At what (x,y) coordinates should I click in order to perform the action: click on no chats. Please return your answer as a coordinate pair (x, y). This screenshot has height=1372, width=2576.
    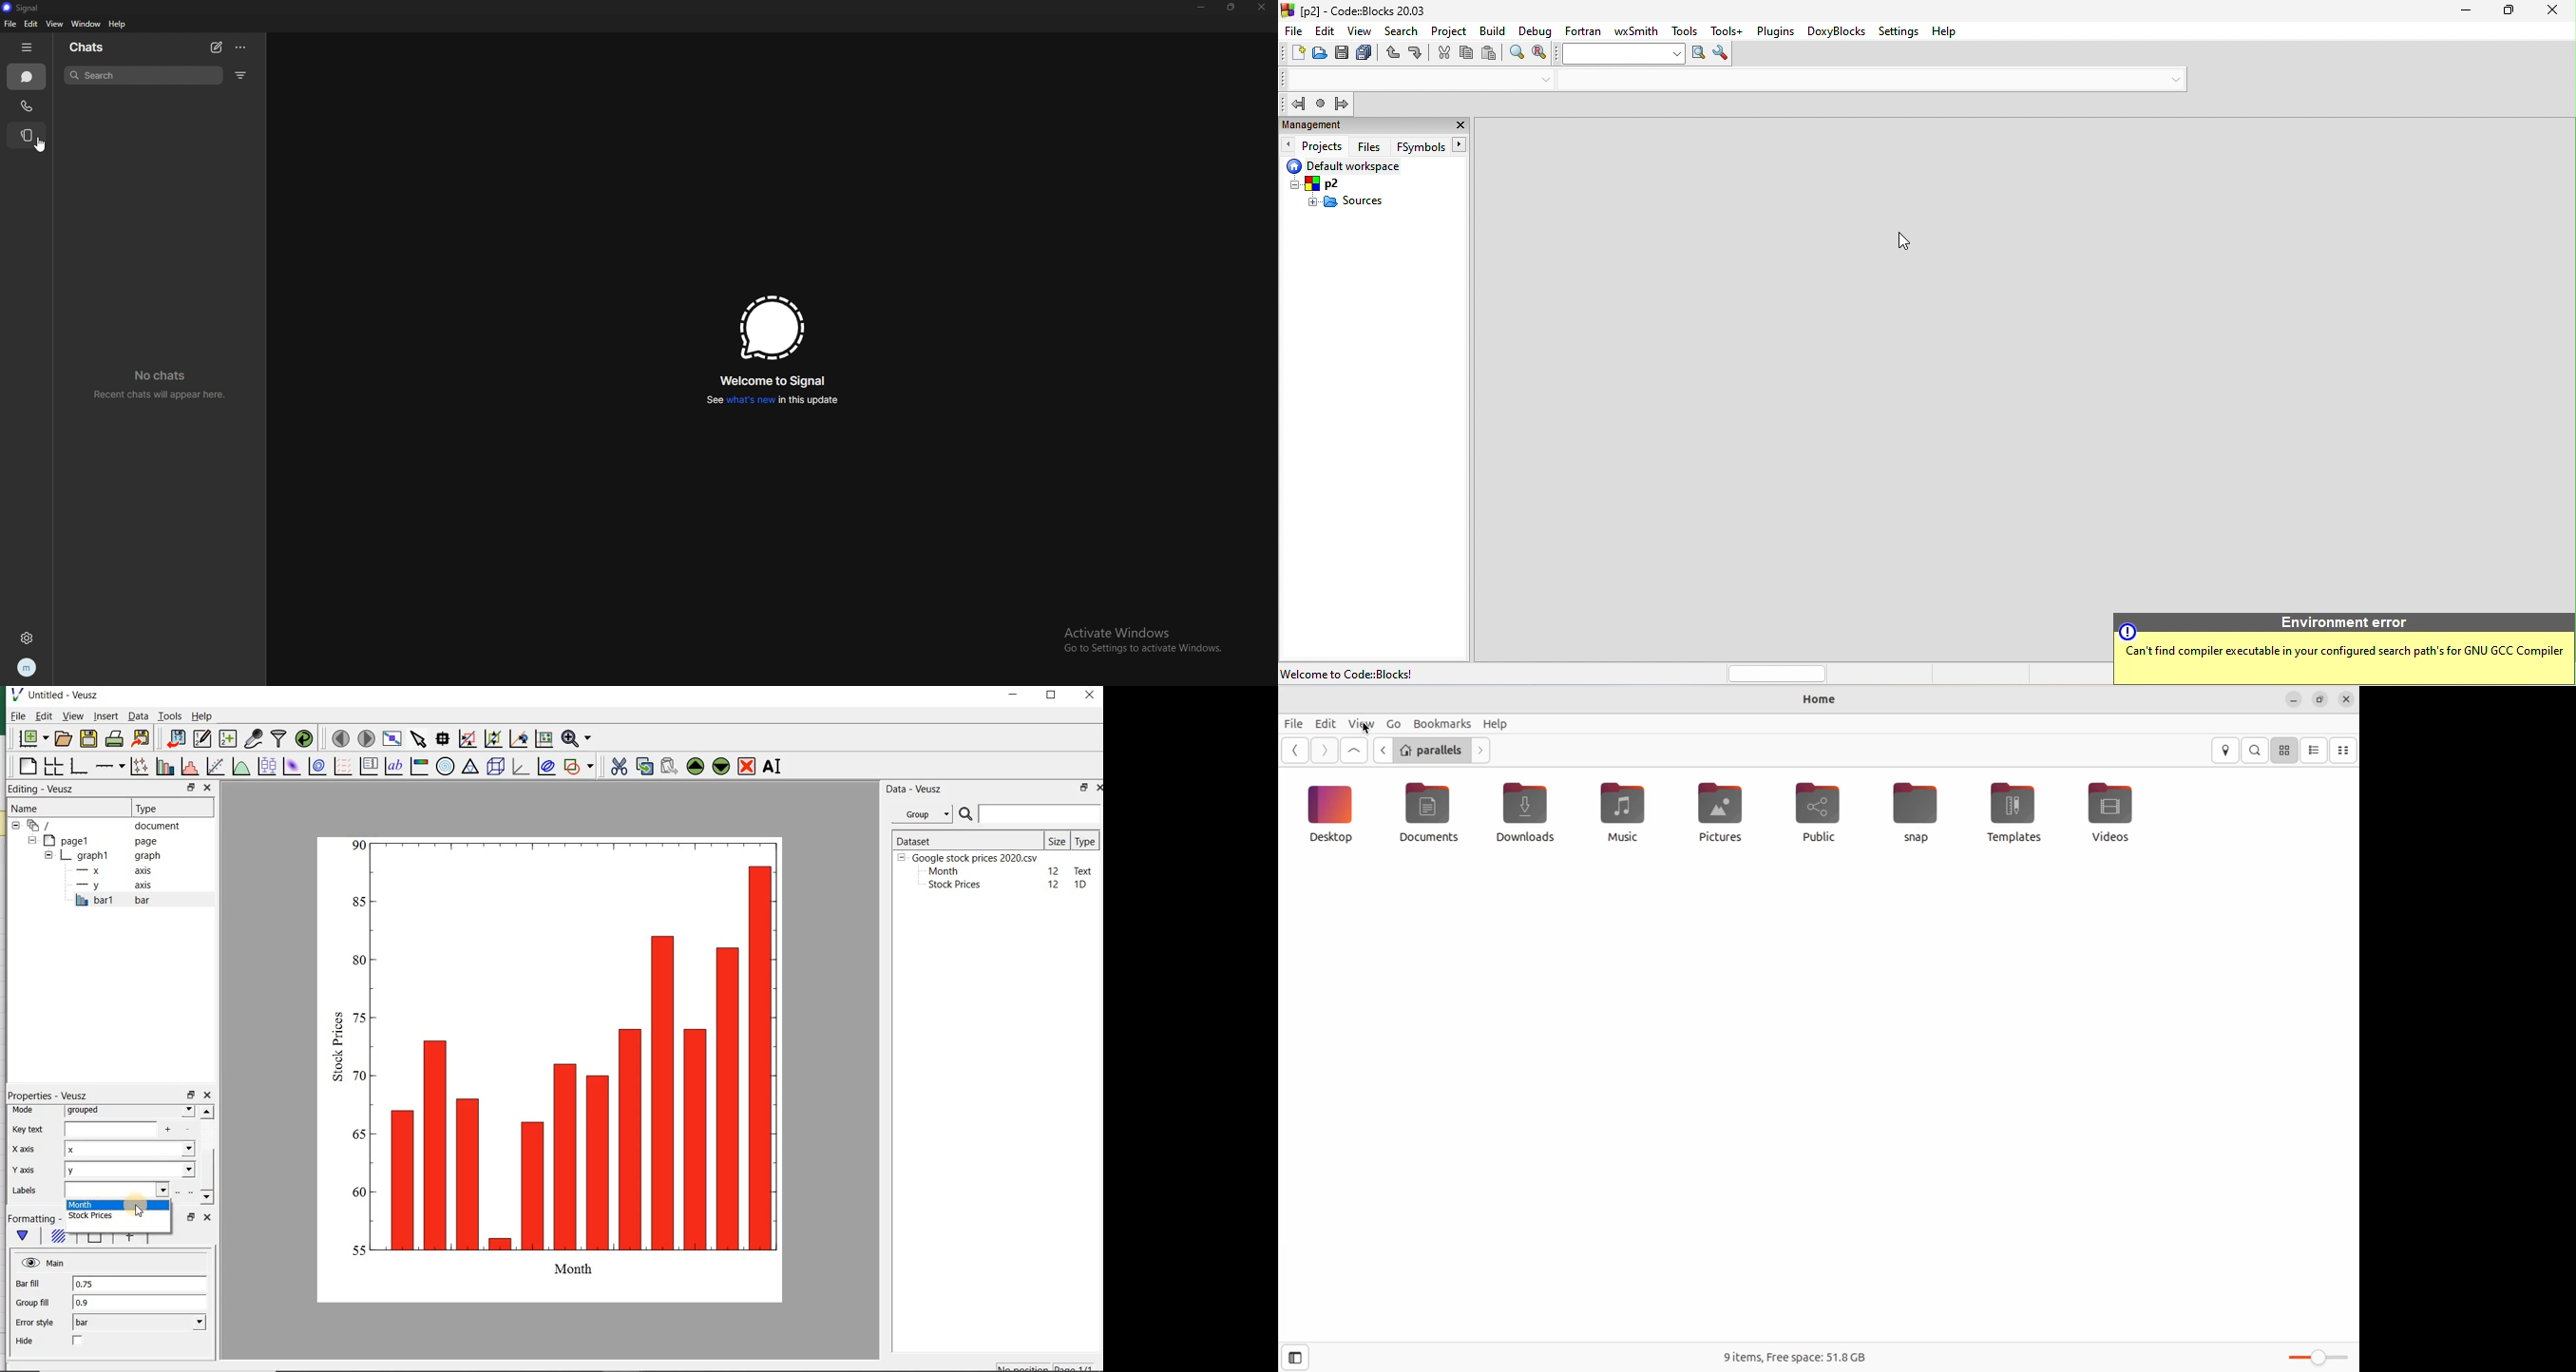
    Looking at the image, I should click on (163, 376).